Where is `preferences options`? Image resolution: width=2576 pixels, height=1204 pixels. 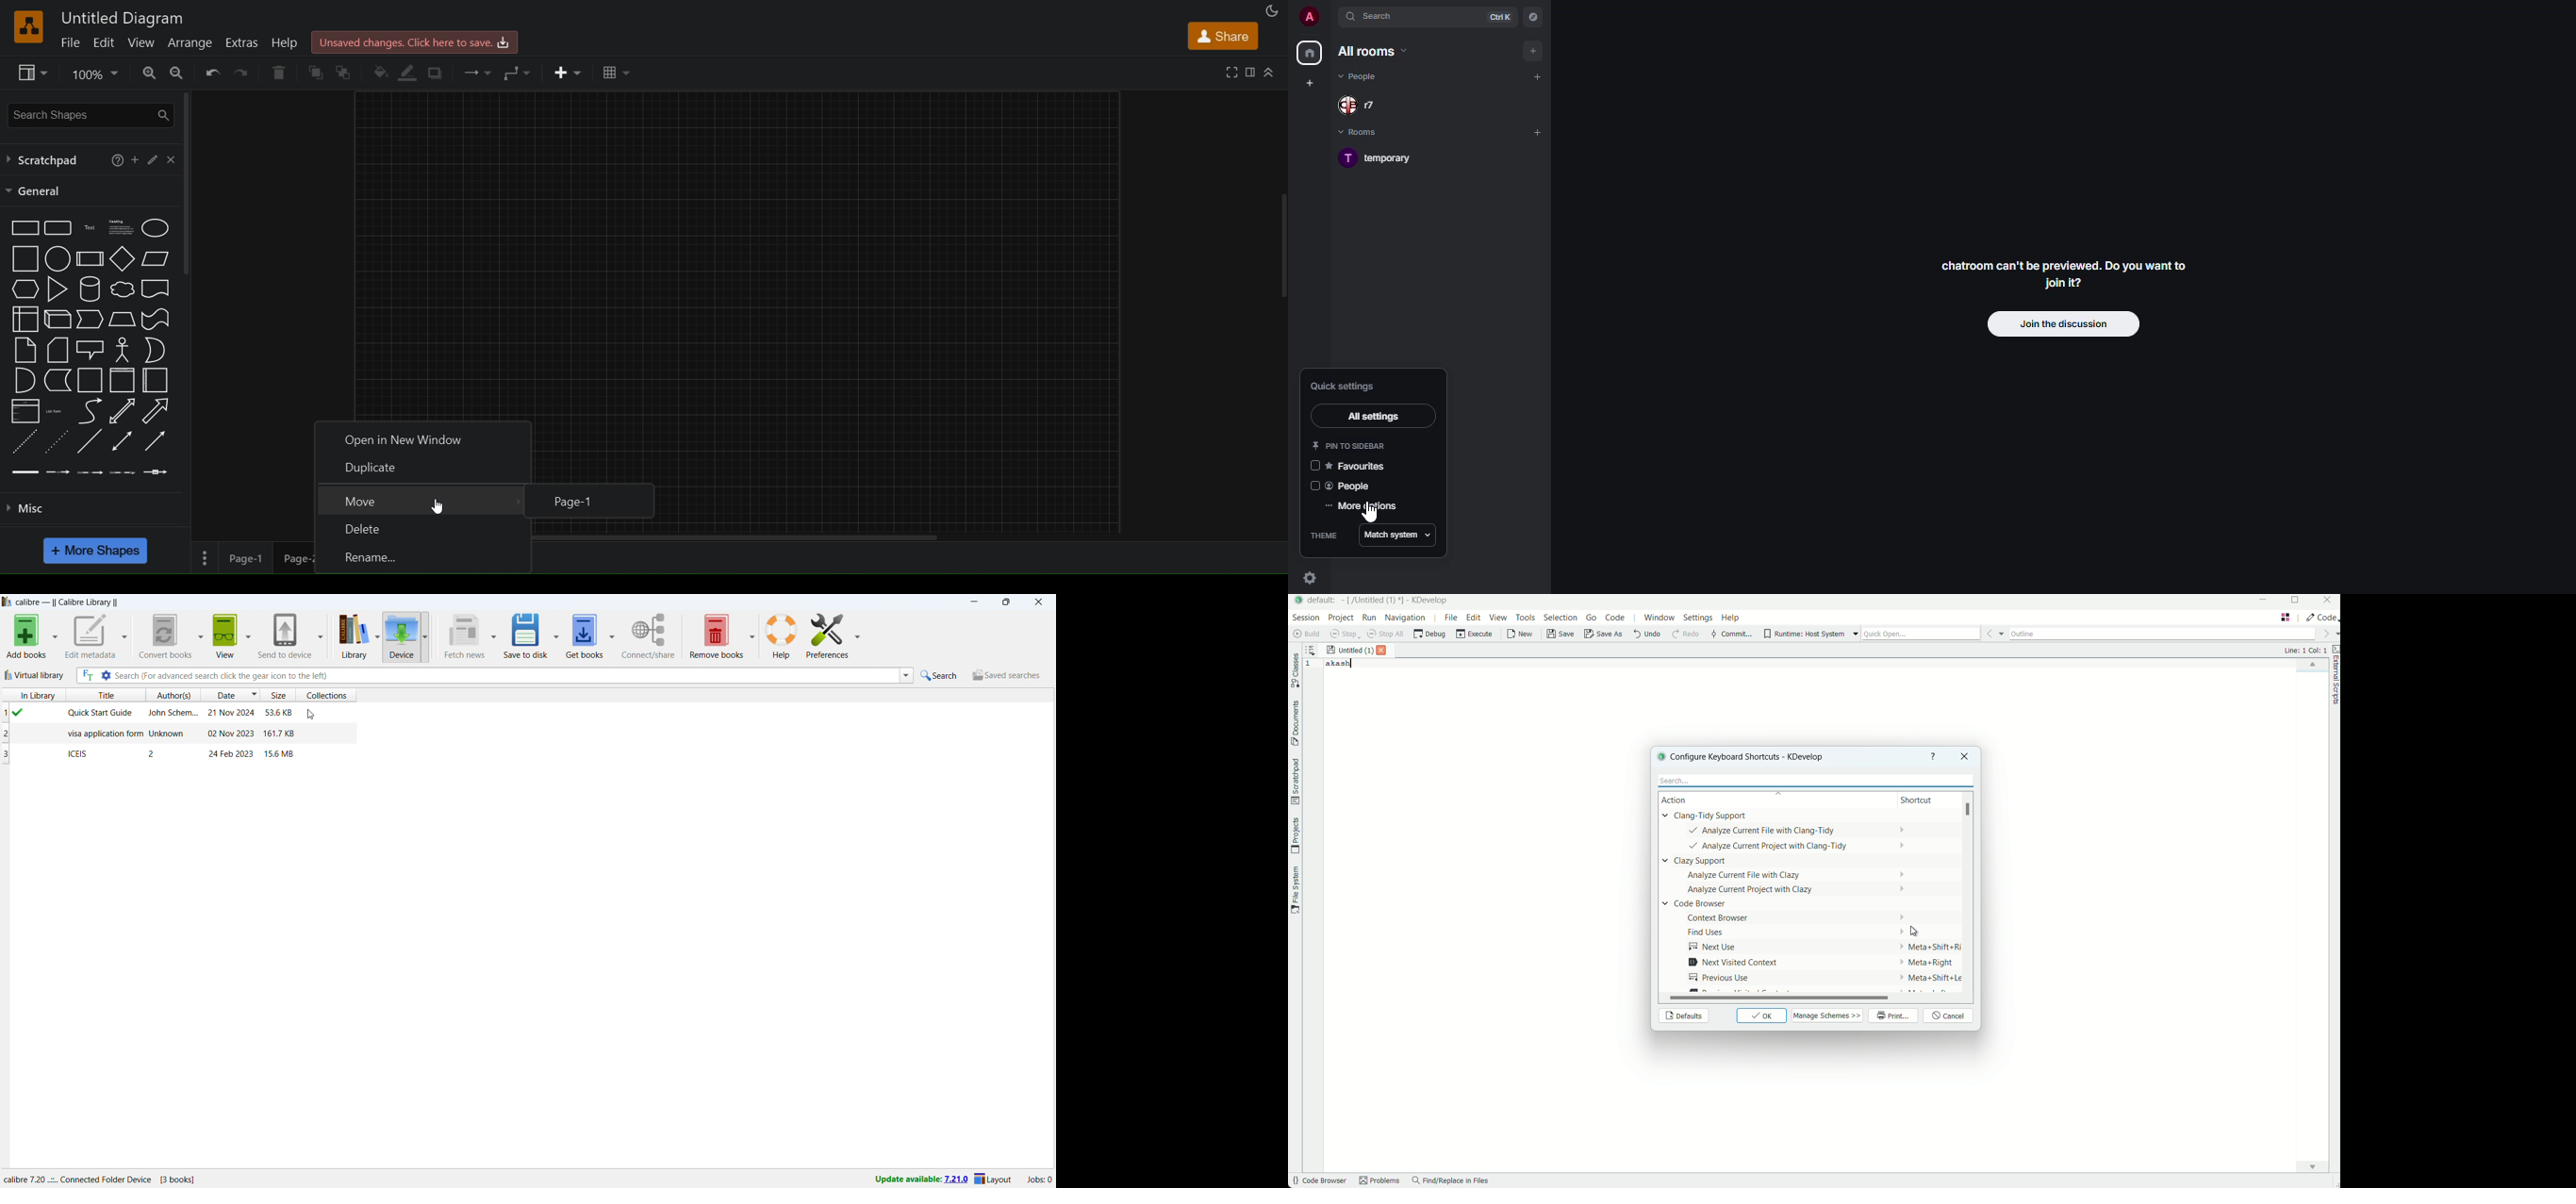
preferences options is located at coordinates (856, 634).